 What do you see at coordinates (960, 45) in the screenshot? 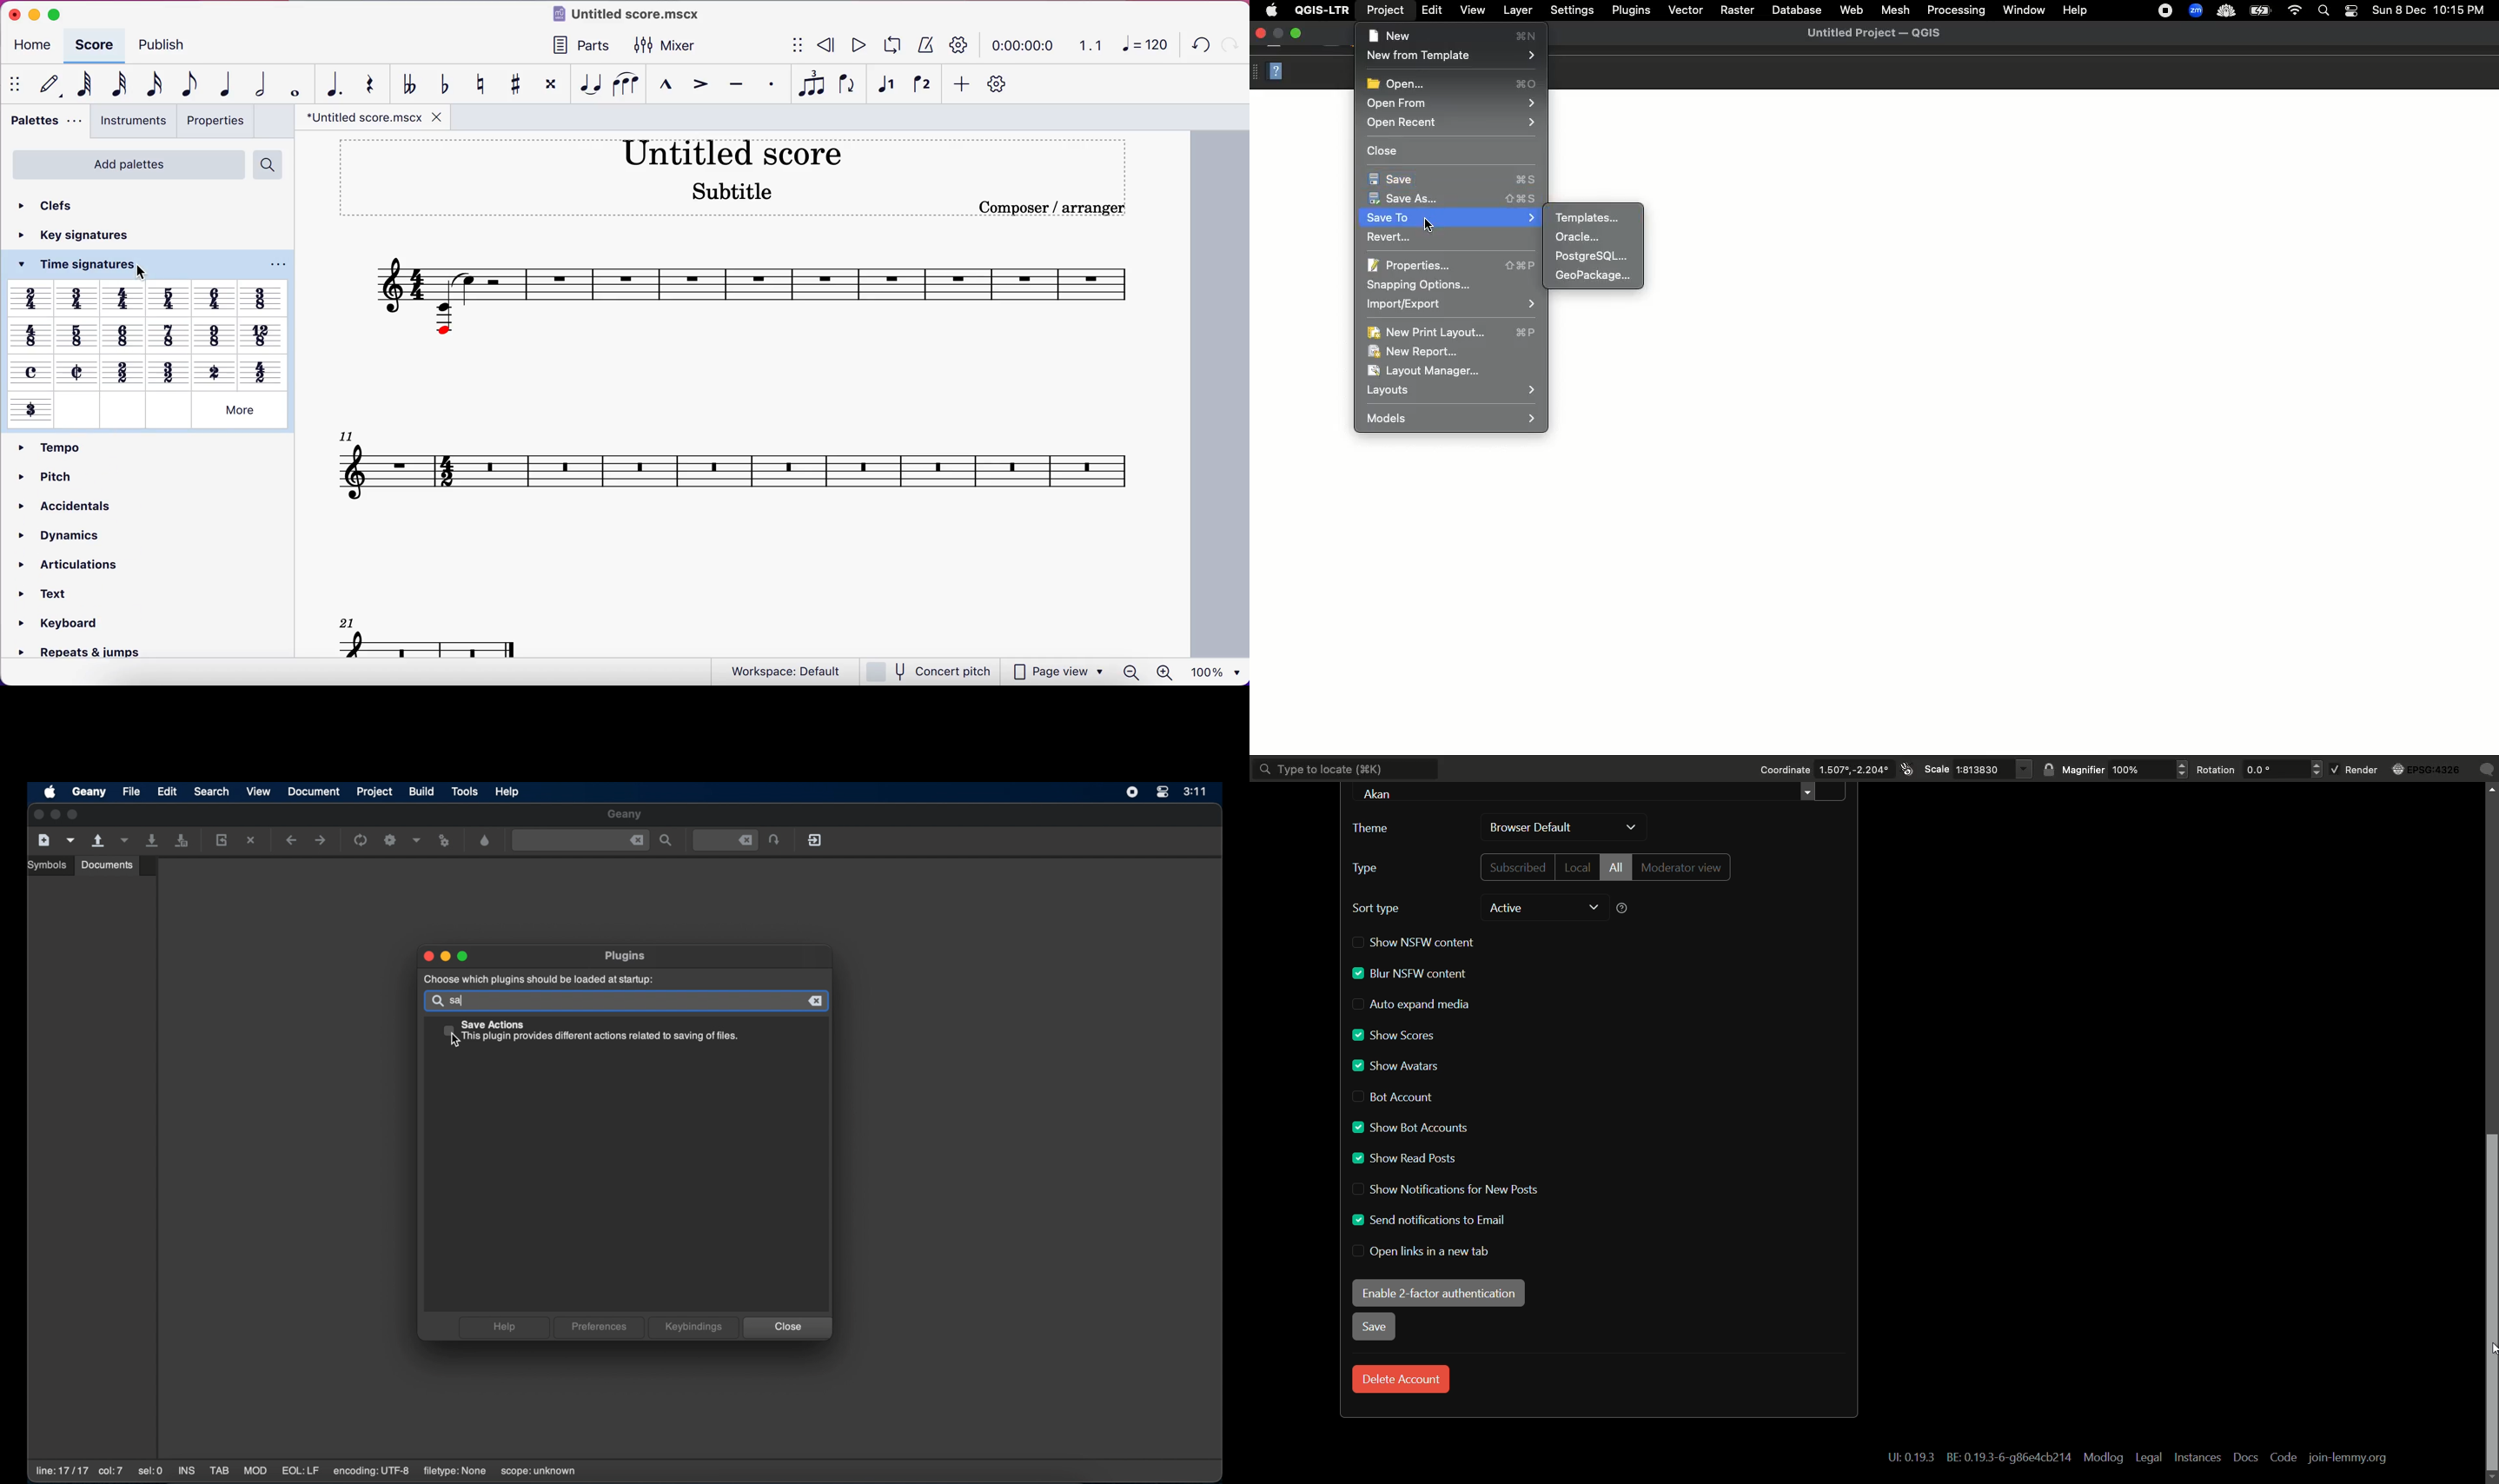
I see `playback settings` at bounding box center [960, 45].